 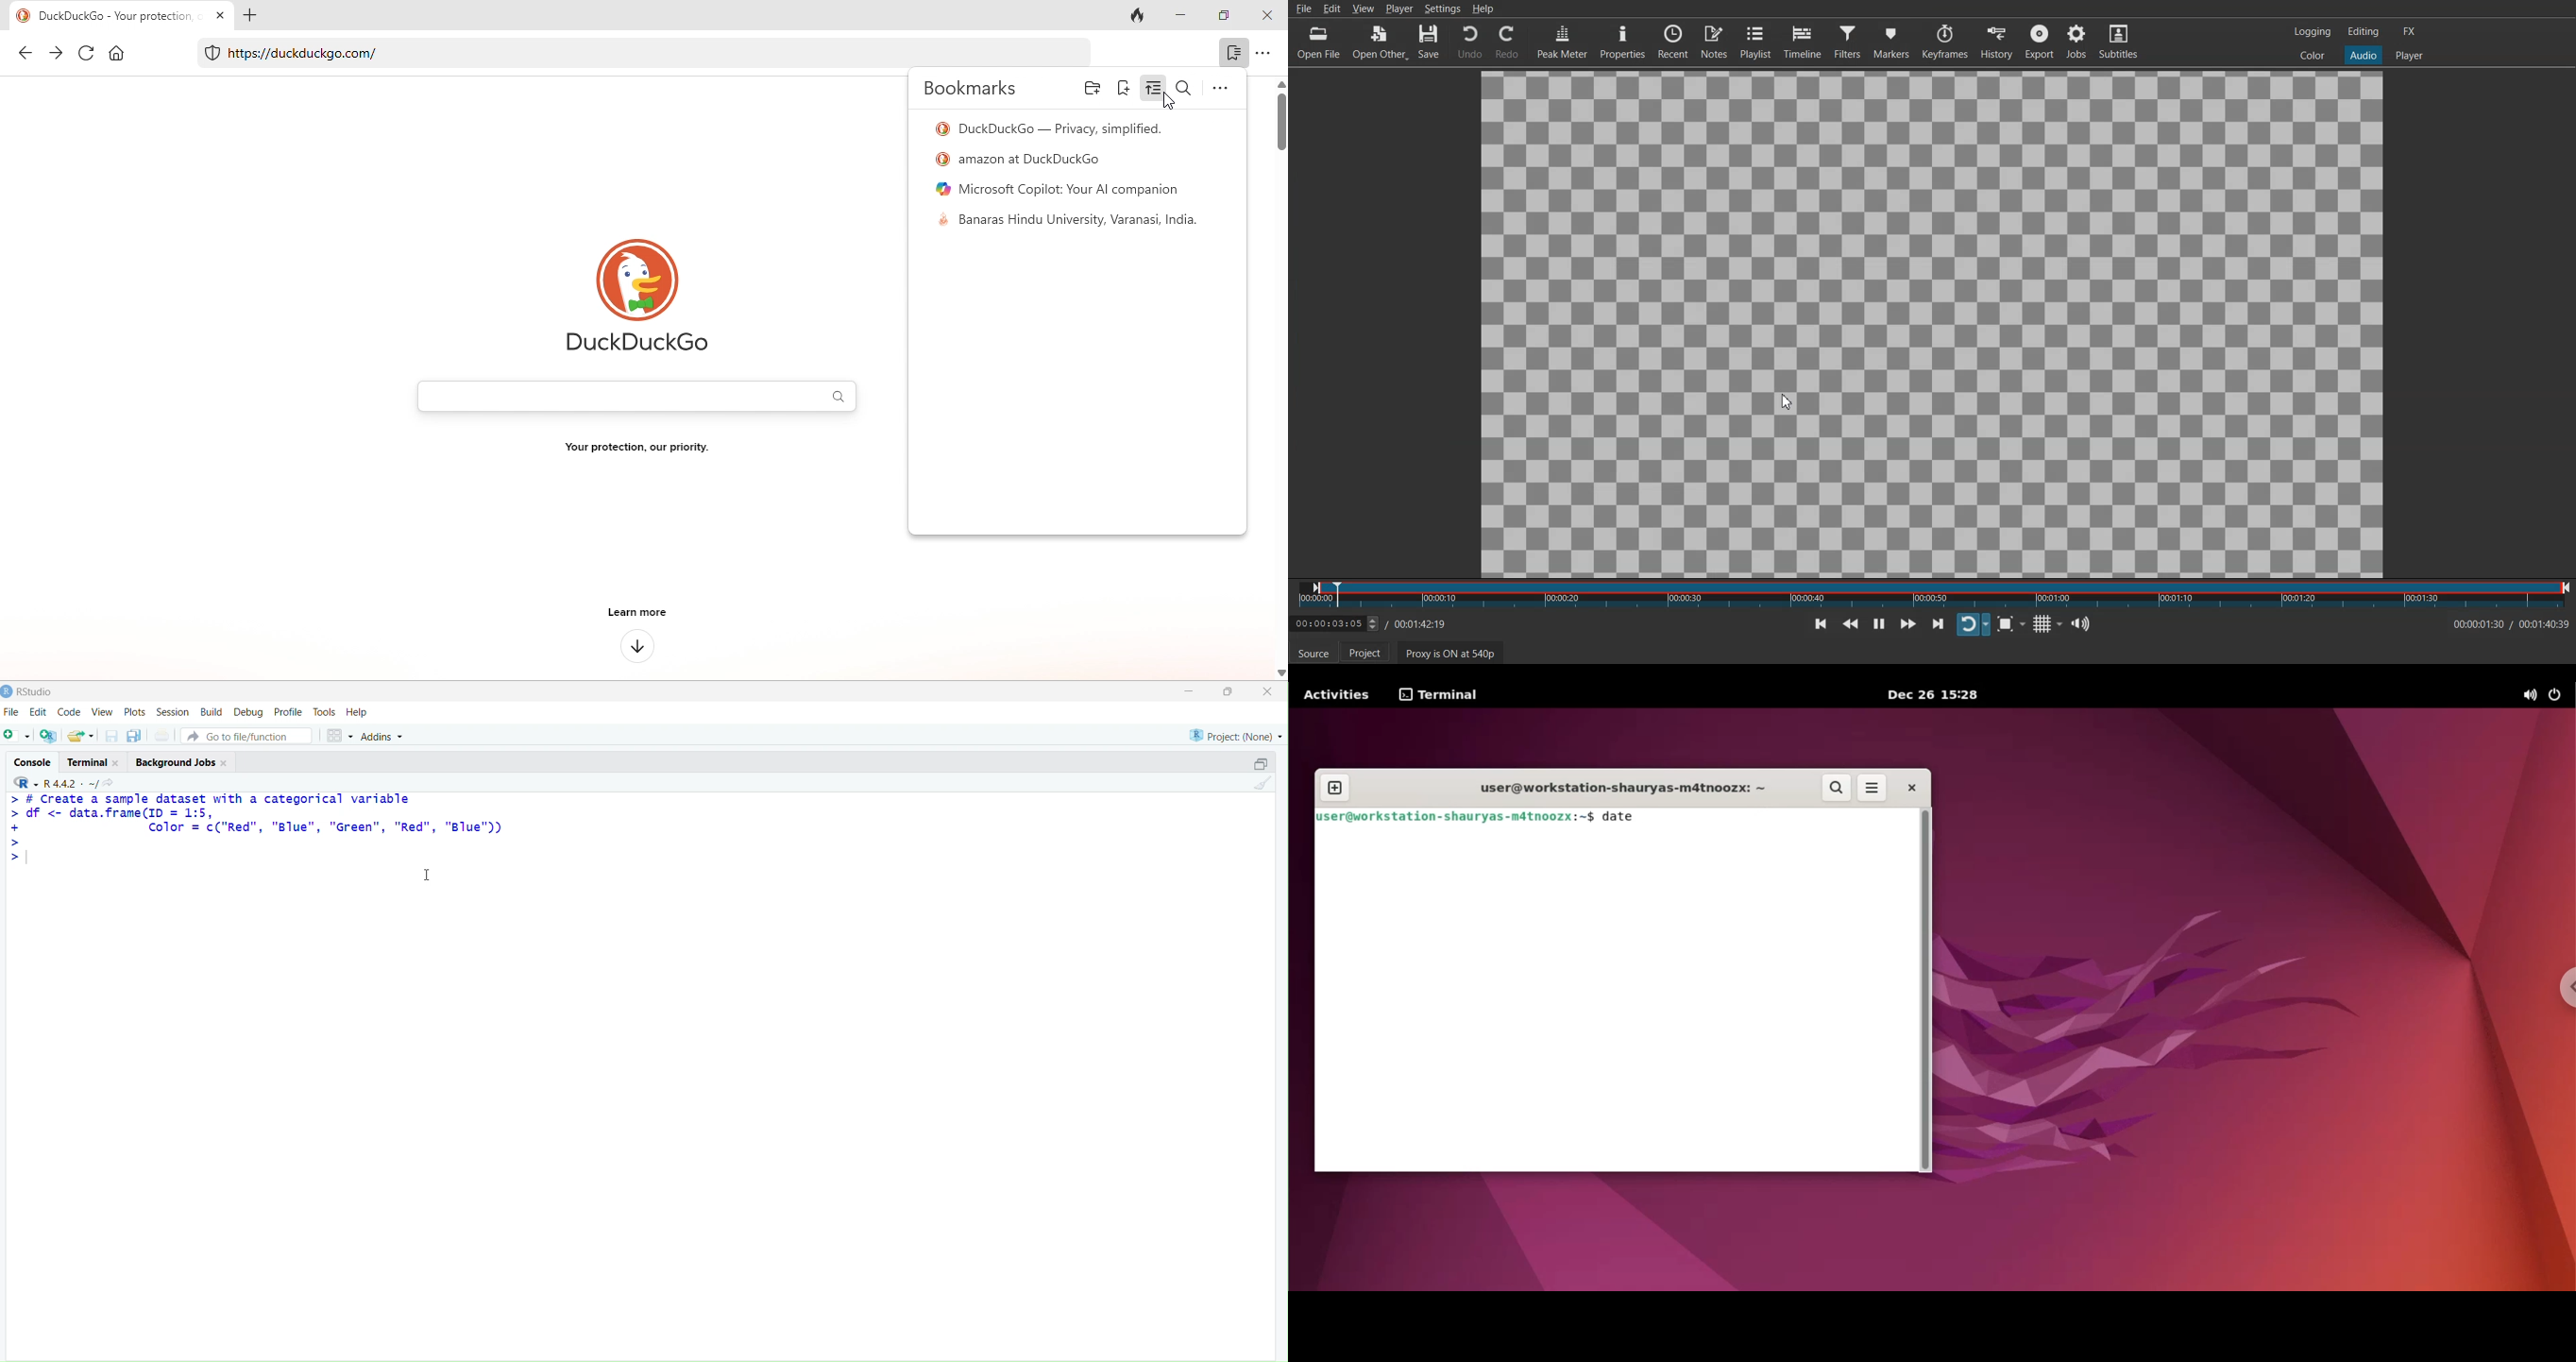 I want to click on add file as, so click(x=19, y=736).